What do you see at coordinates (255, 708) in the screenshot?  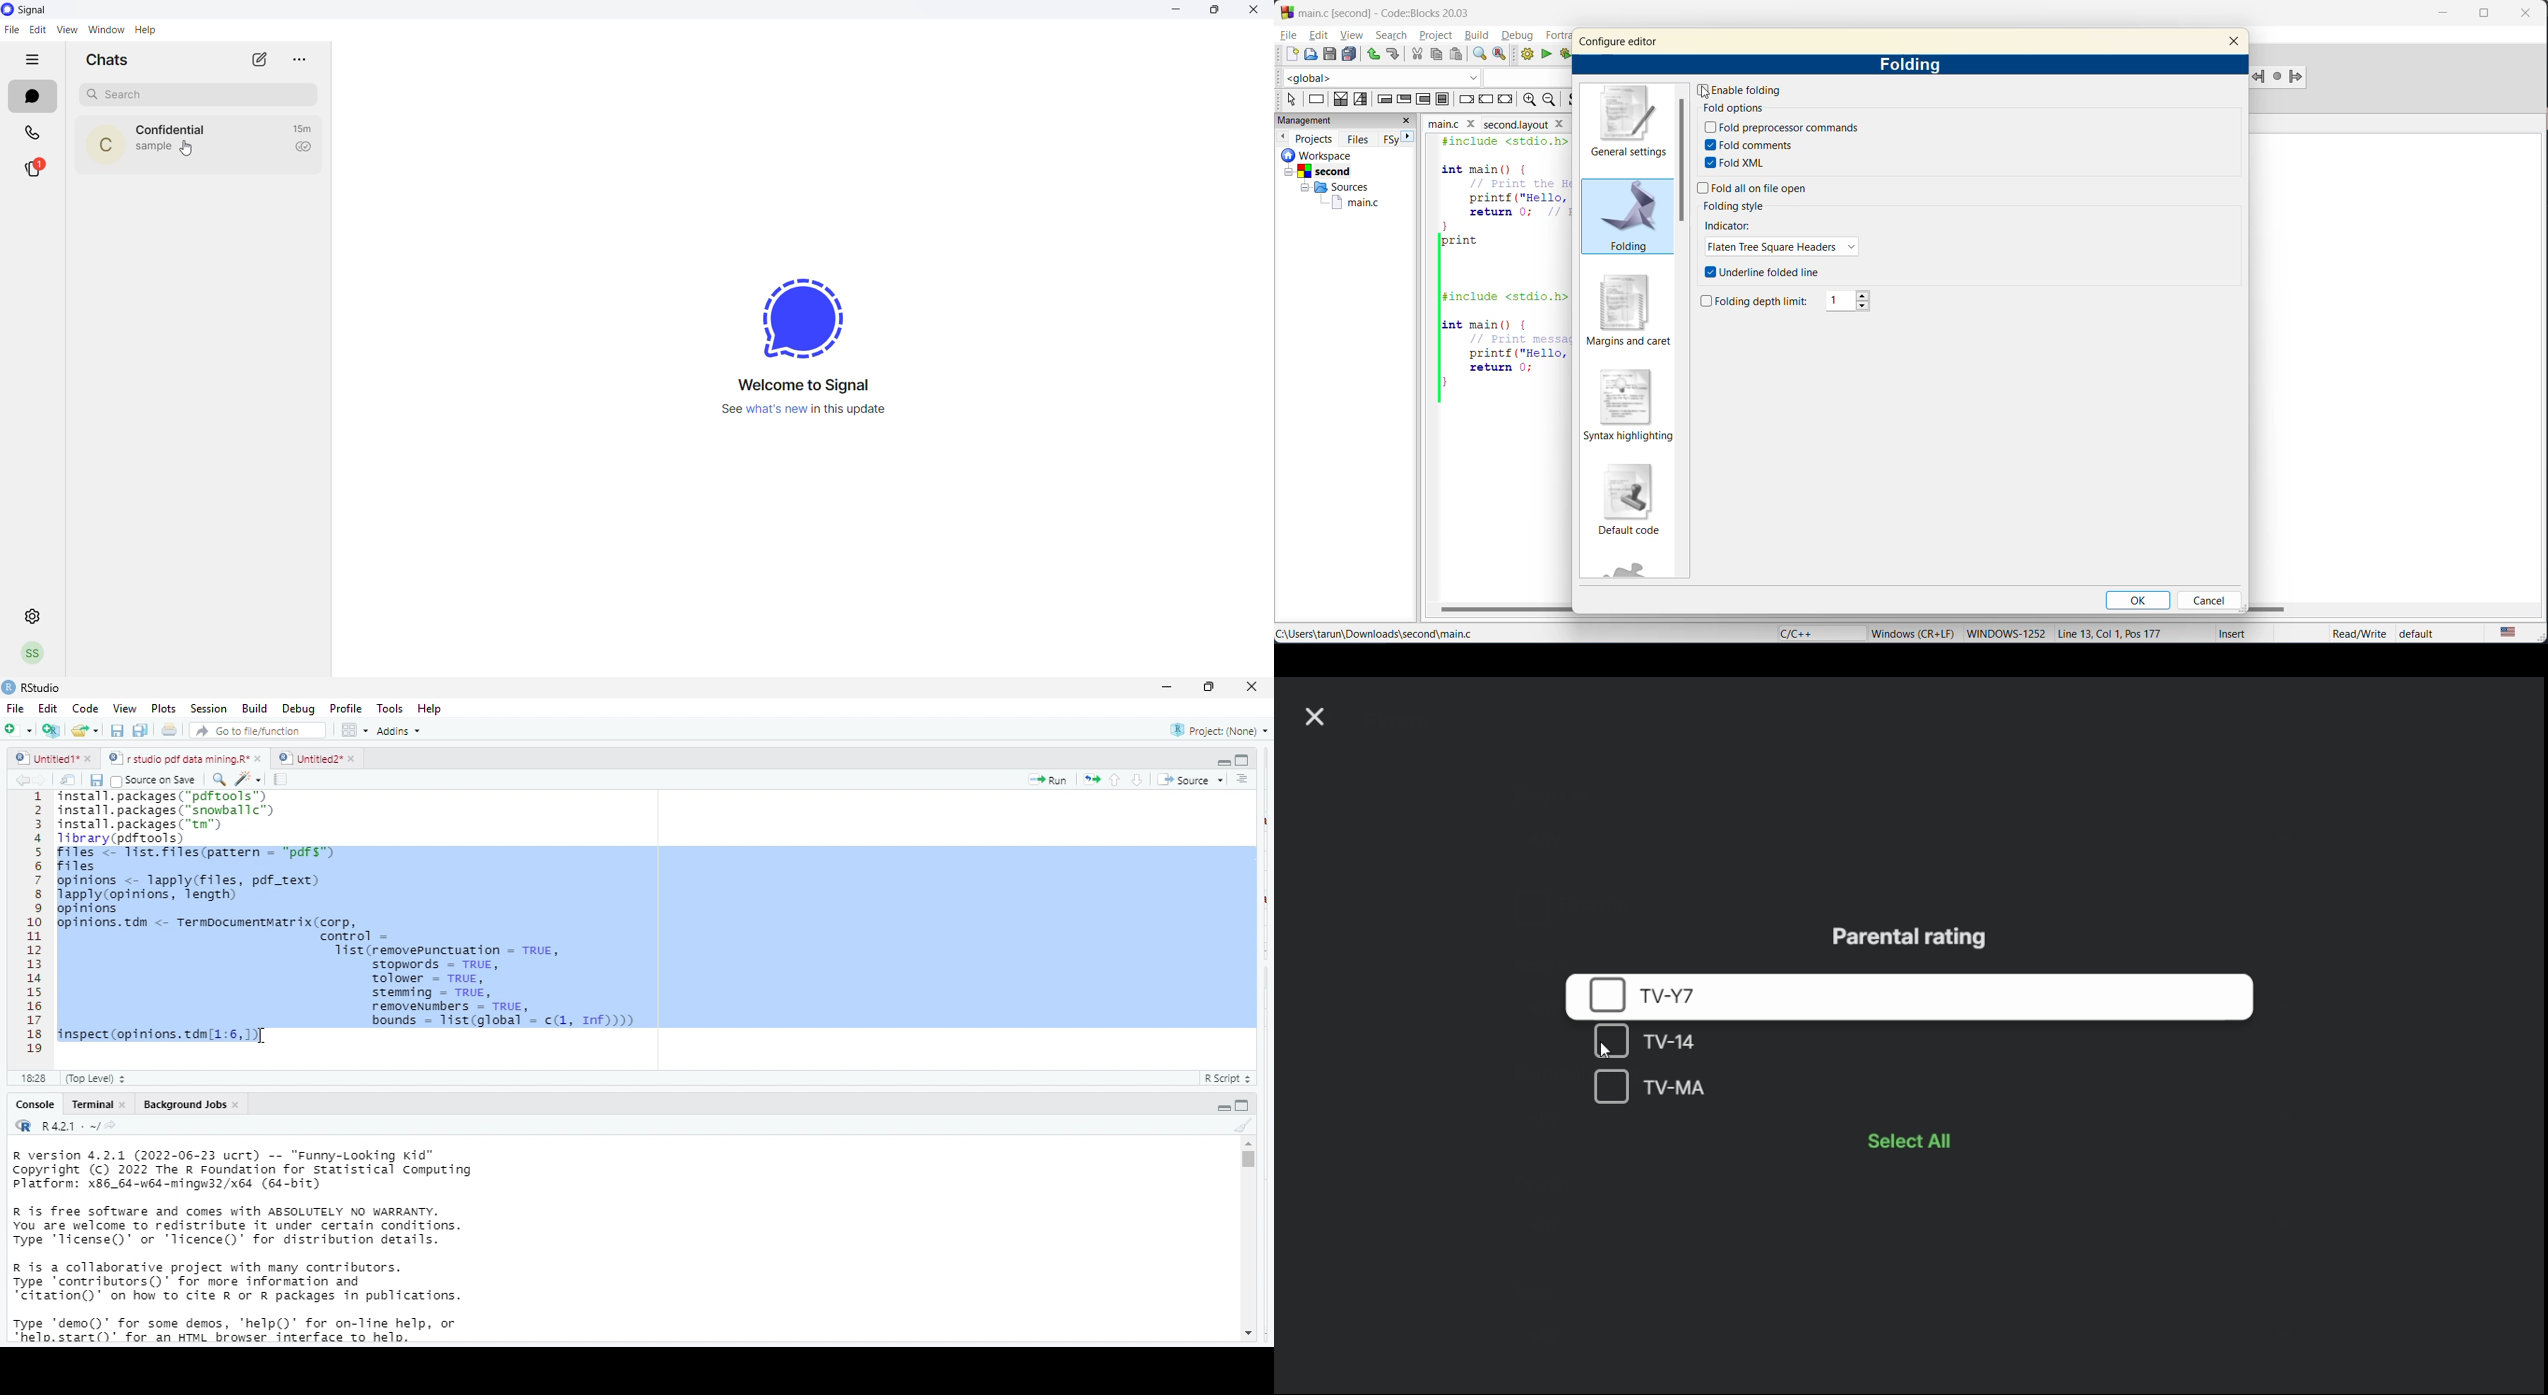 I see `build` at bounding box center [255, 708].